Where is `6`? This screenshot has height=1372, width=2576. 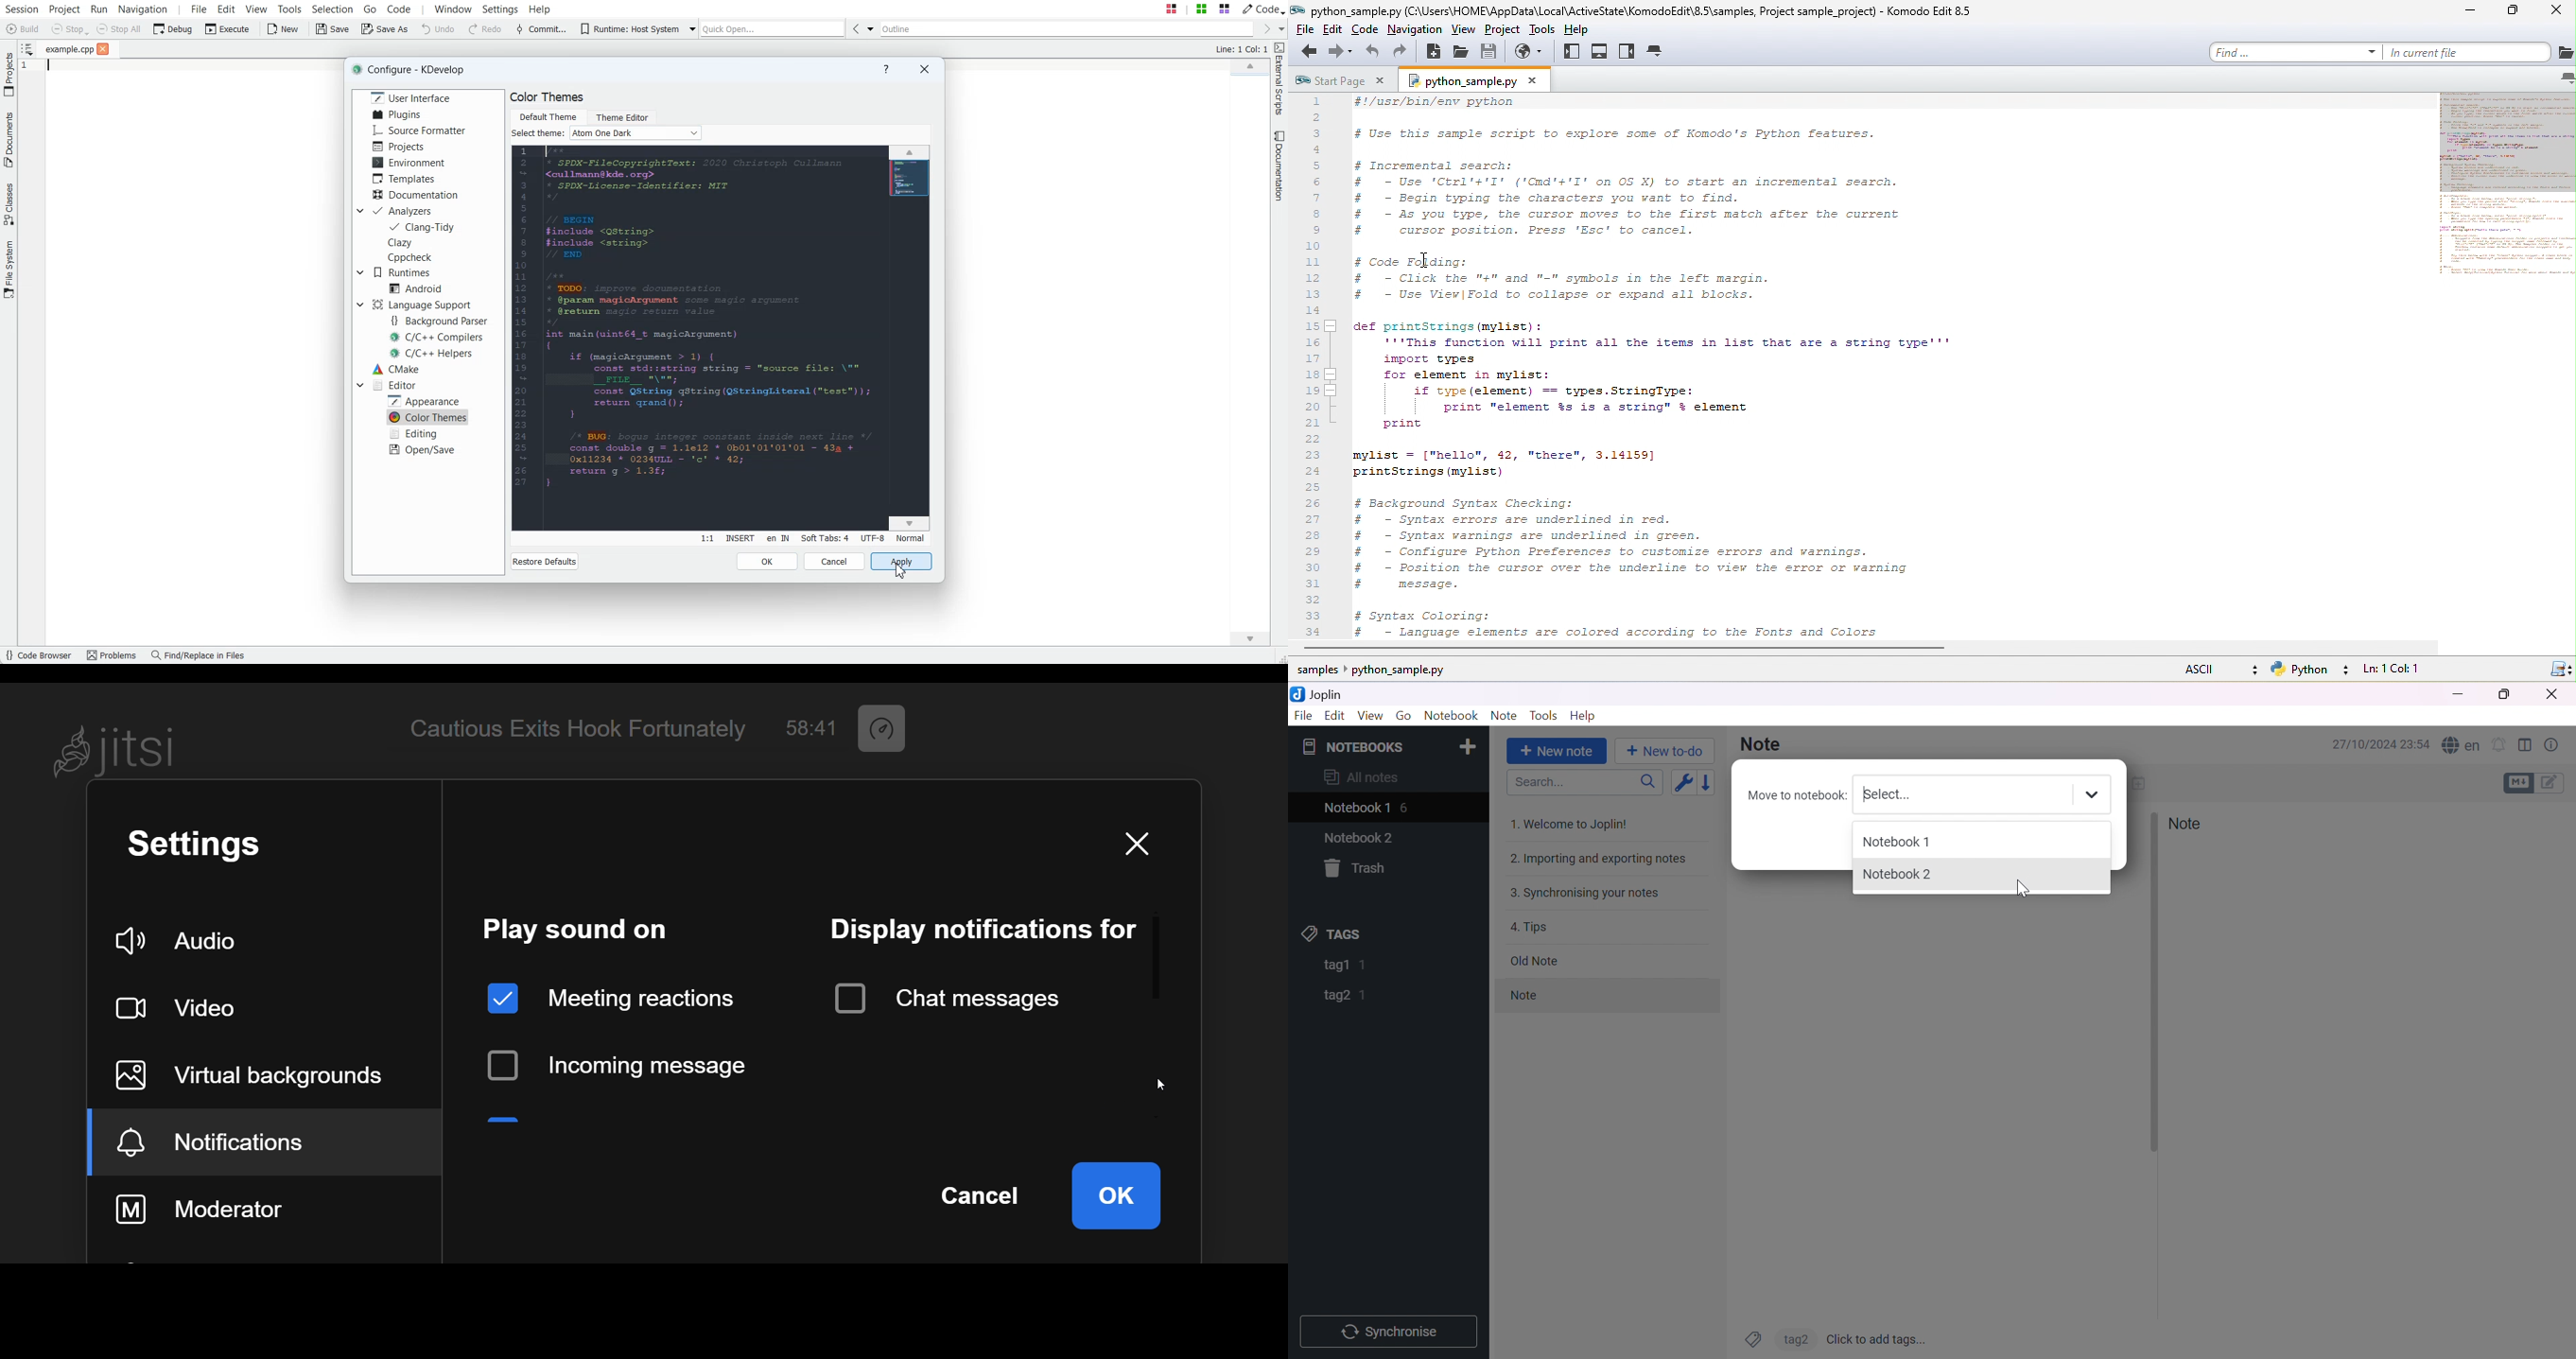
6 is located at coordinates (1407, 807).